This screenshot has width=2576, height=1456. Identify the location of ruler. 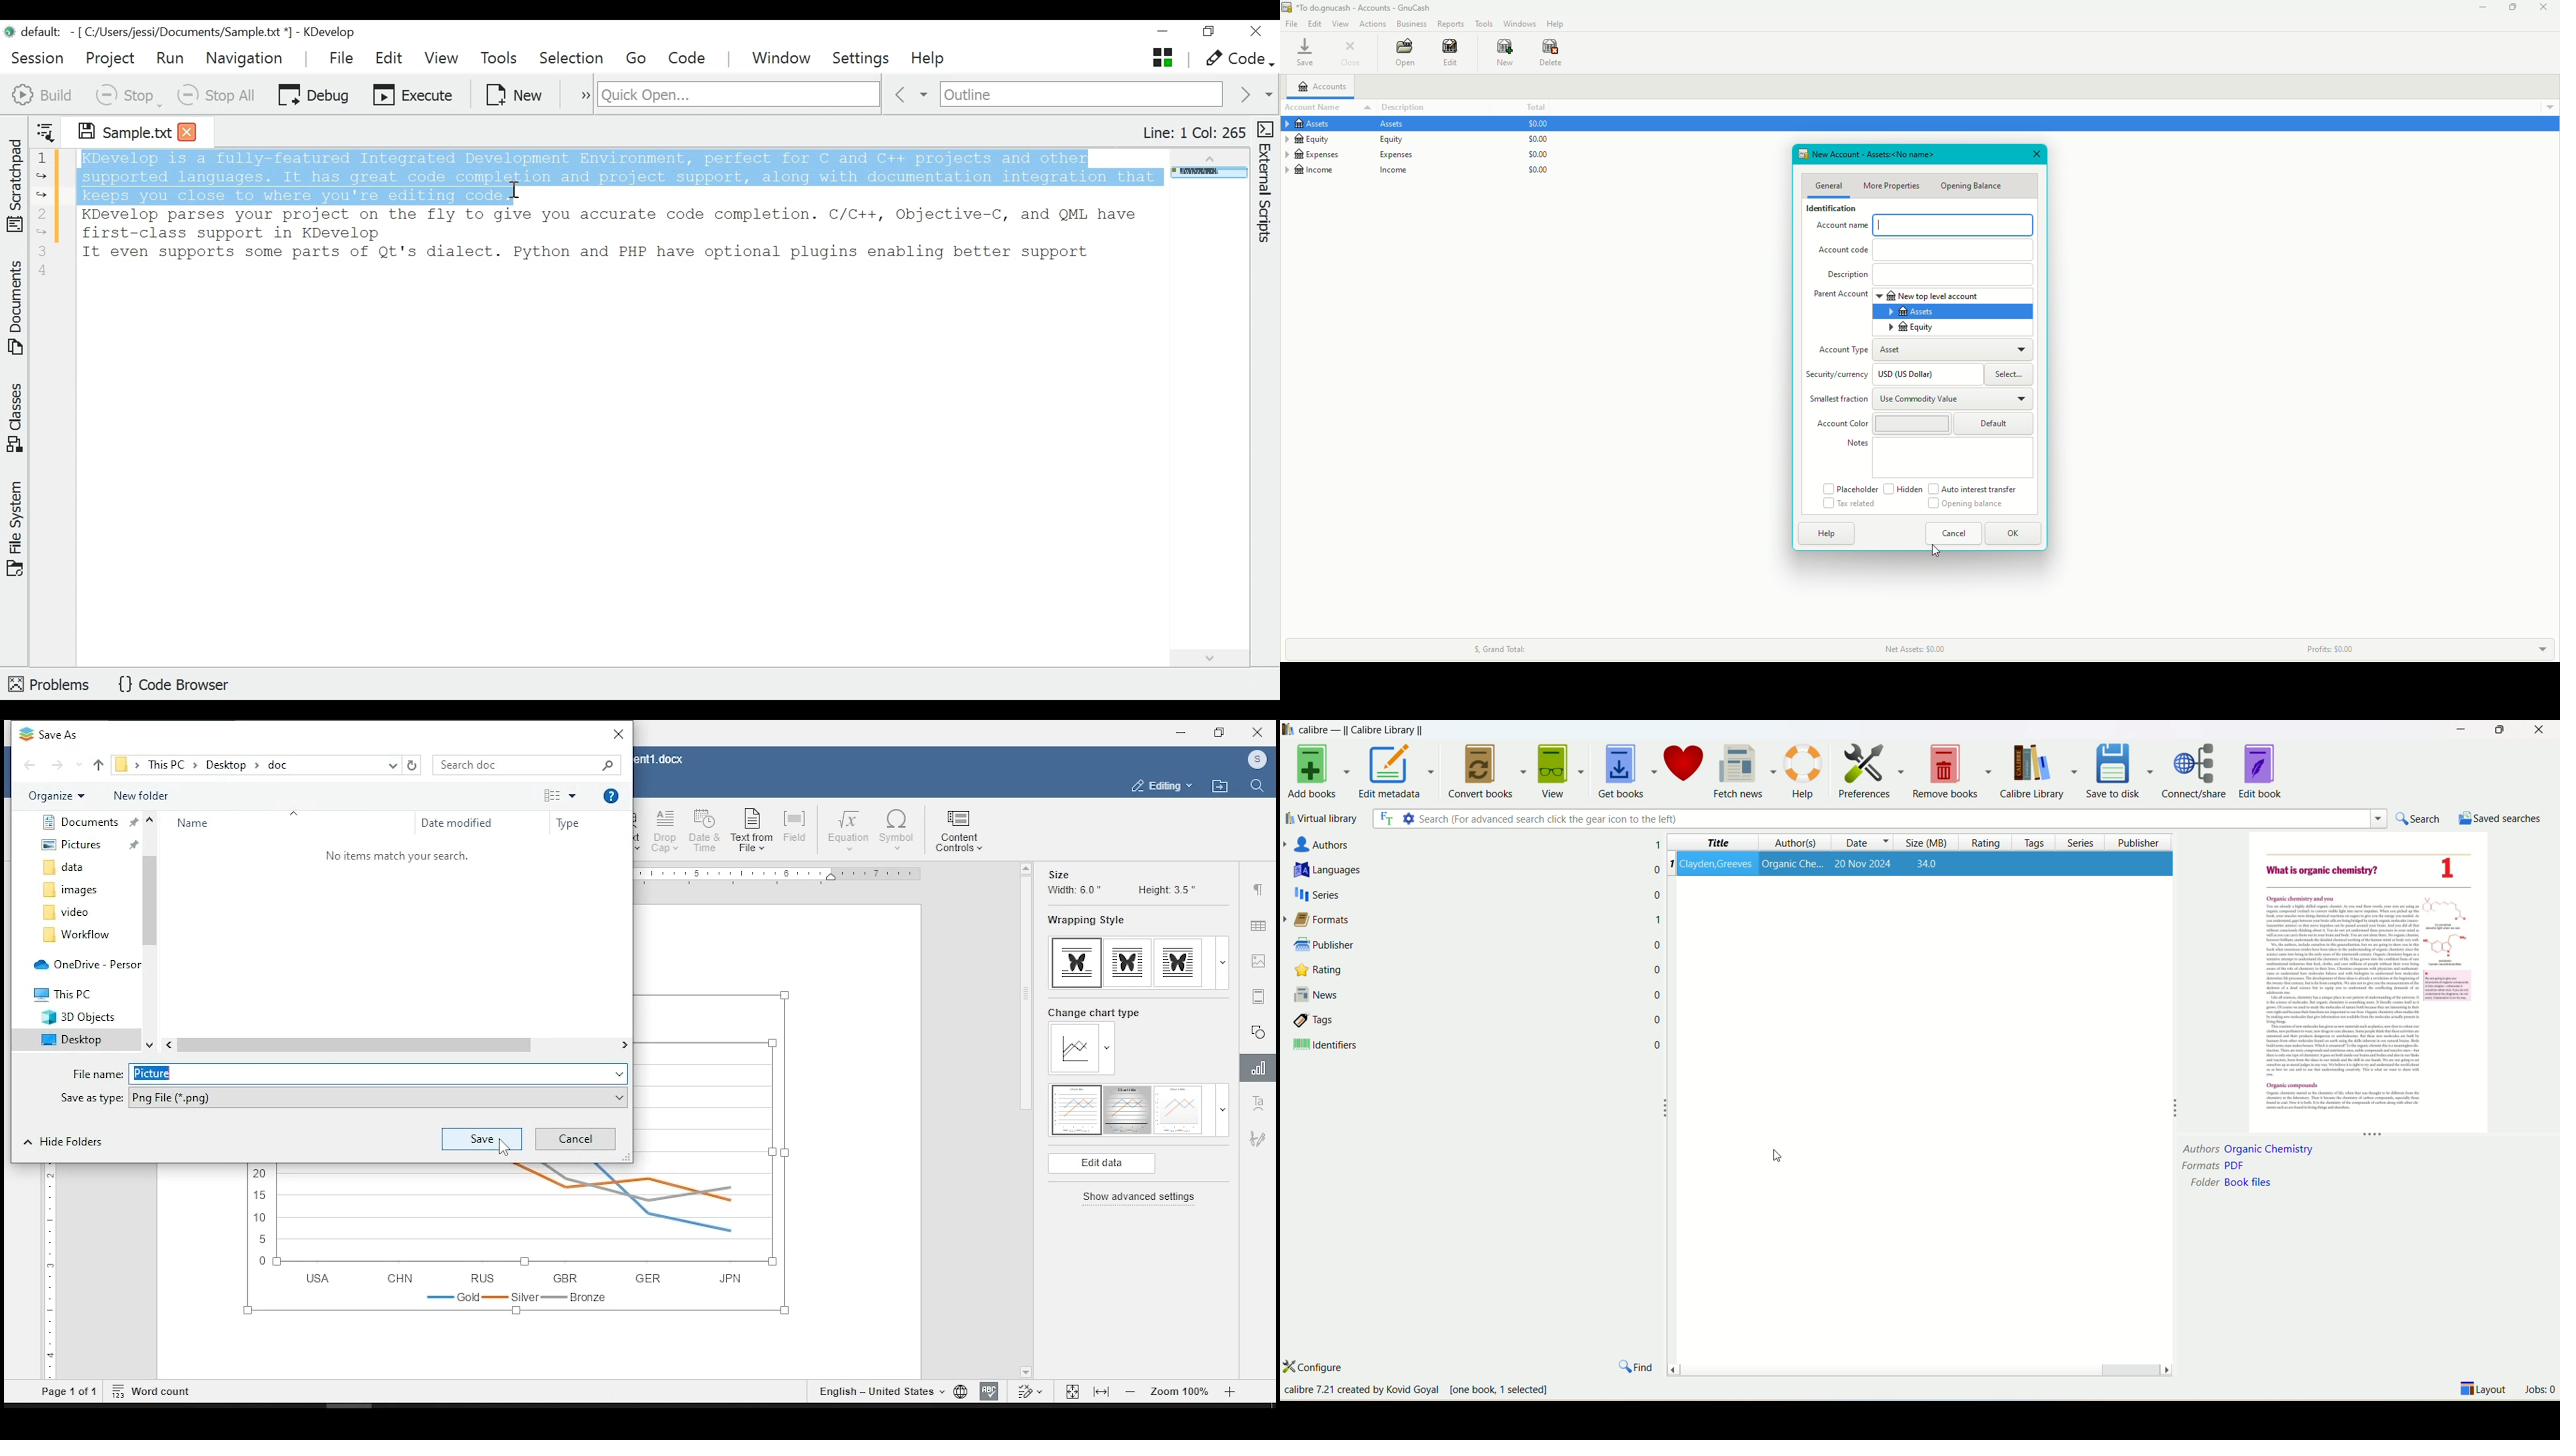
(775, 875).